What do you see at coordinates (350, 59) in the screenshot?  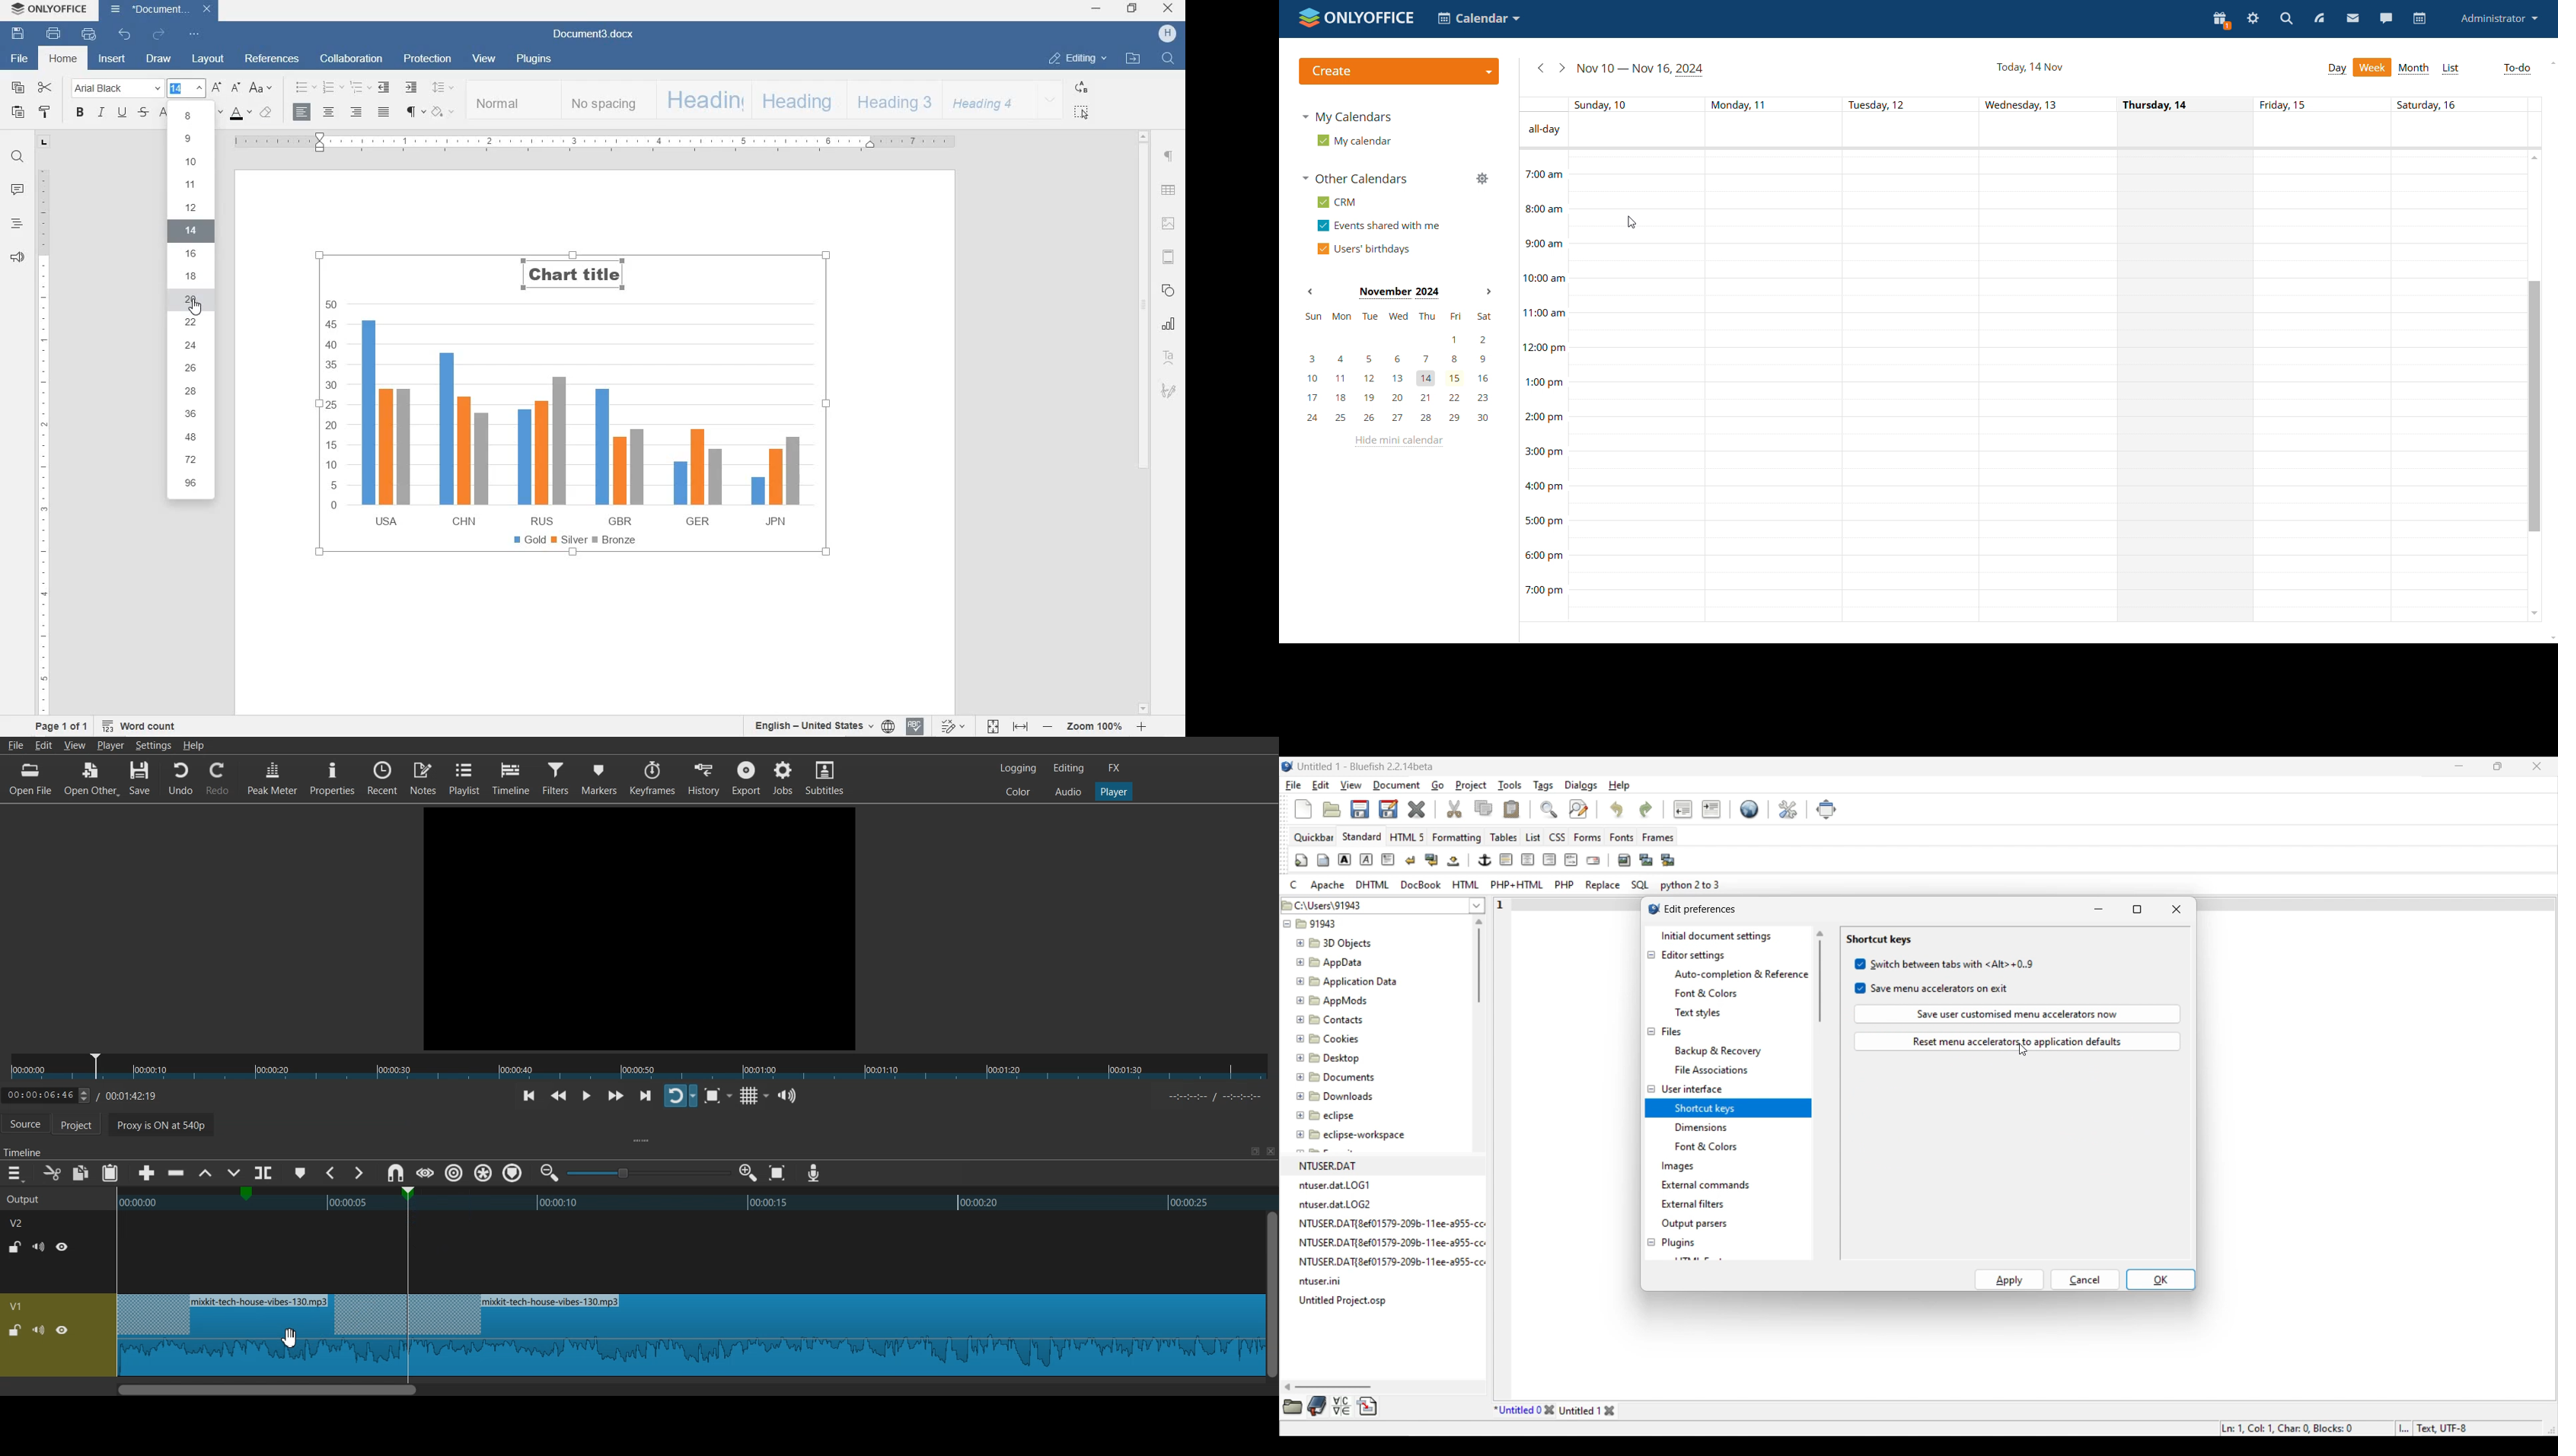 I see `COLLABORATION` at bounding box center [350, 59].